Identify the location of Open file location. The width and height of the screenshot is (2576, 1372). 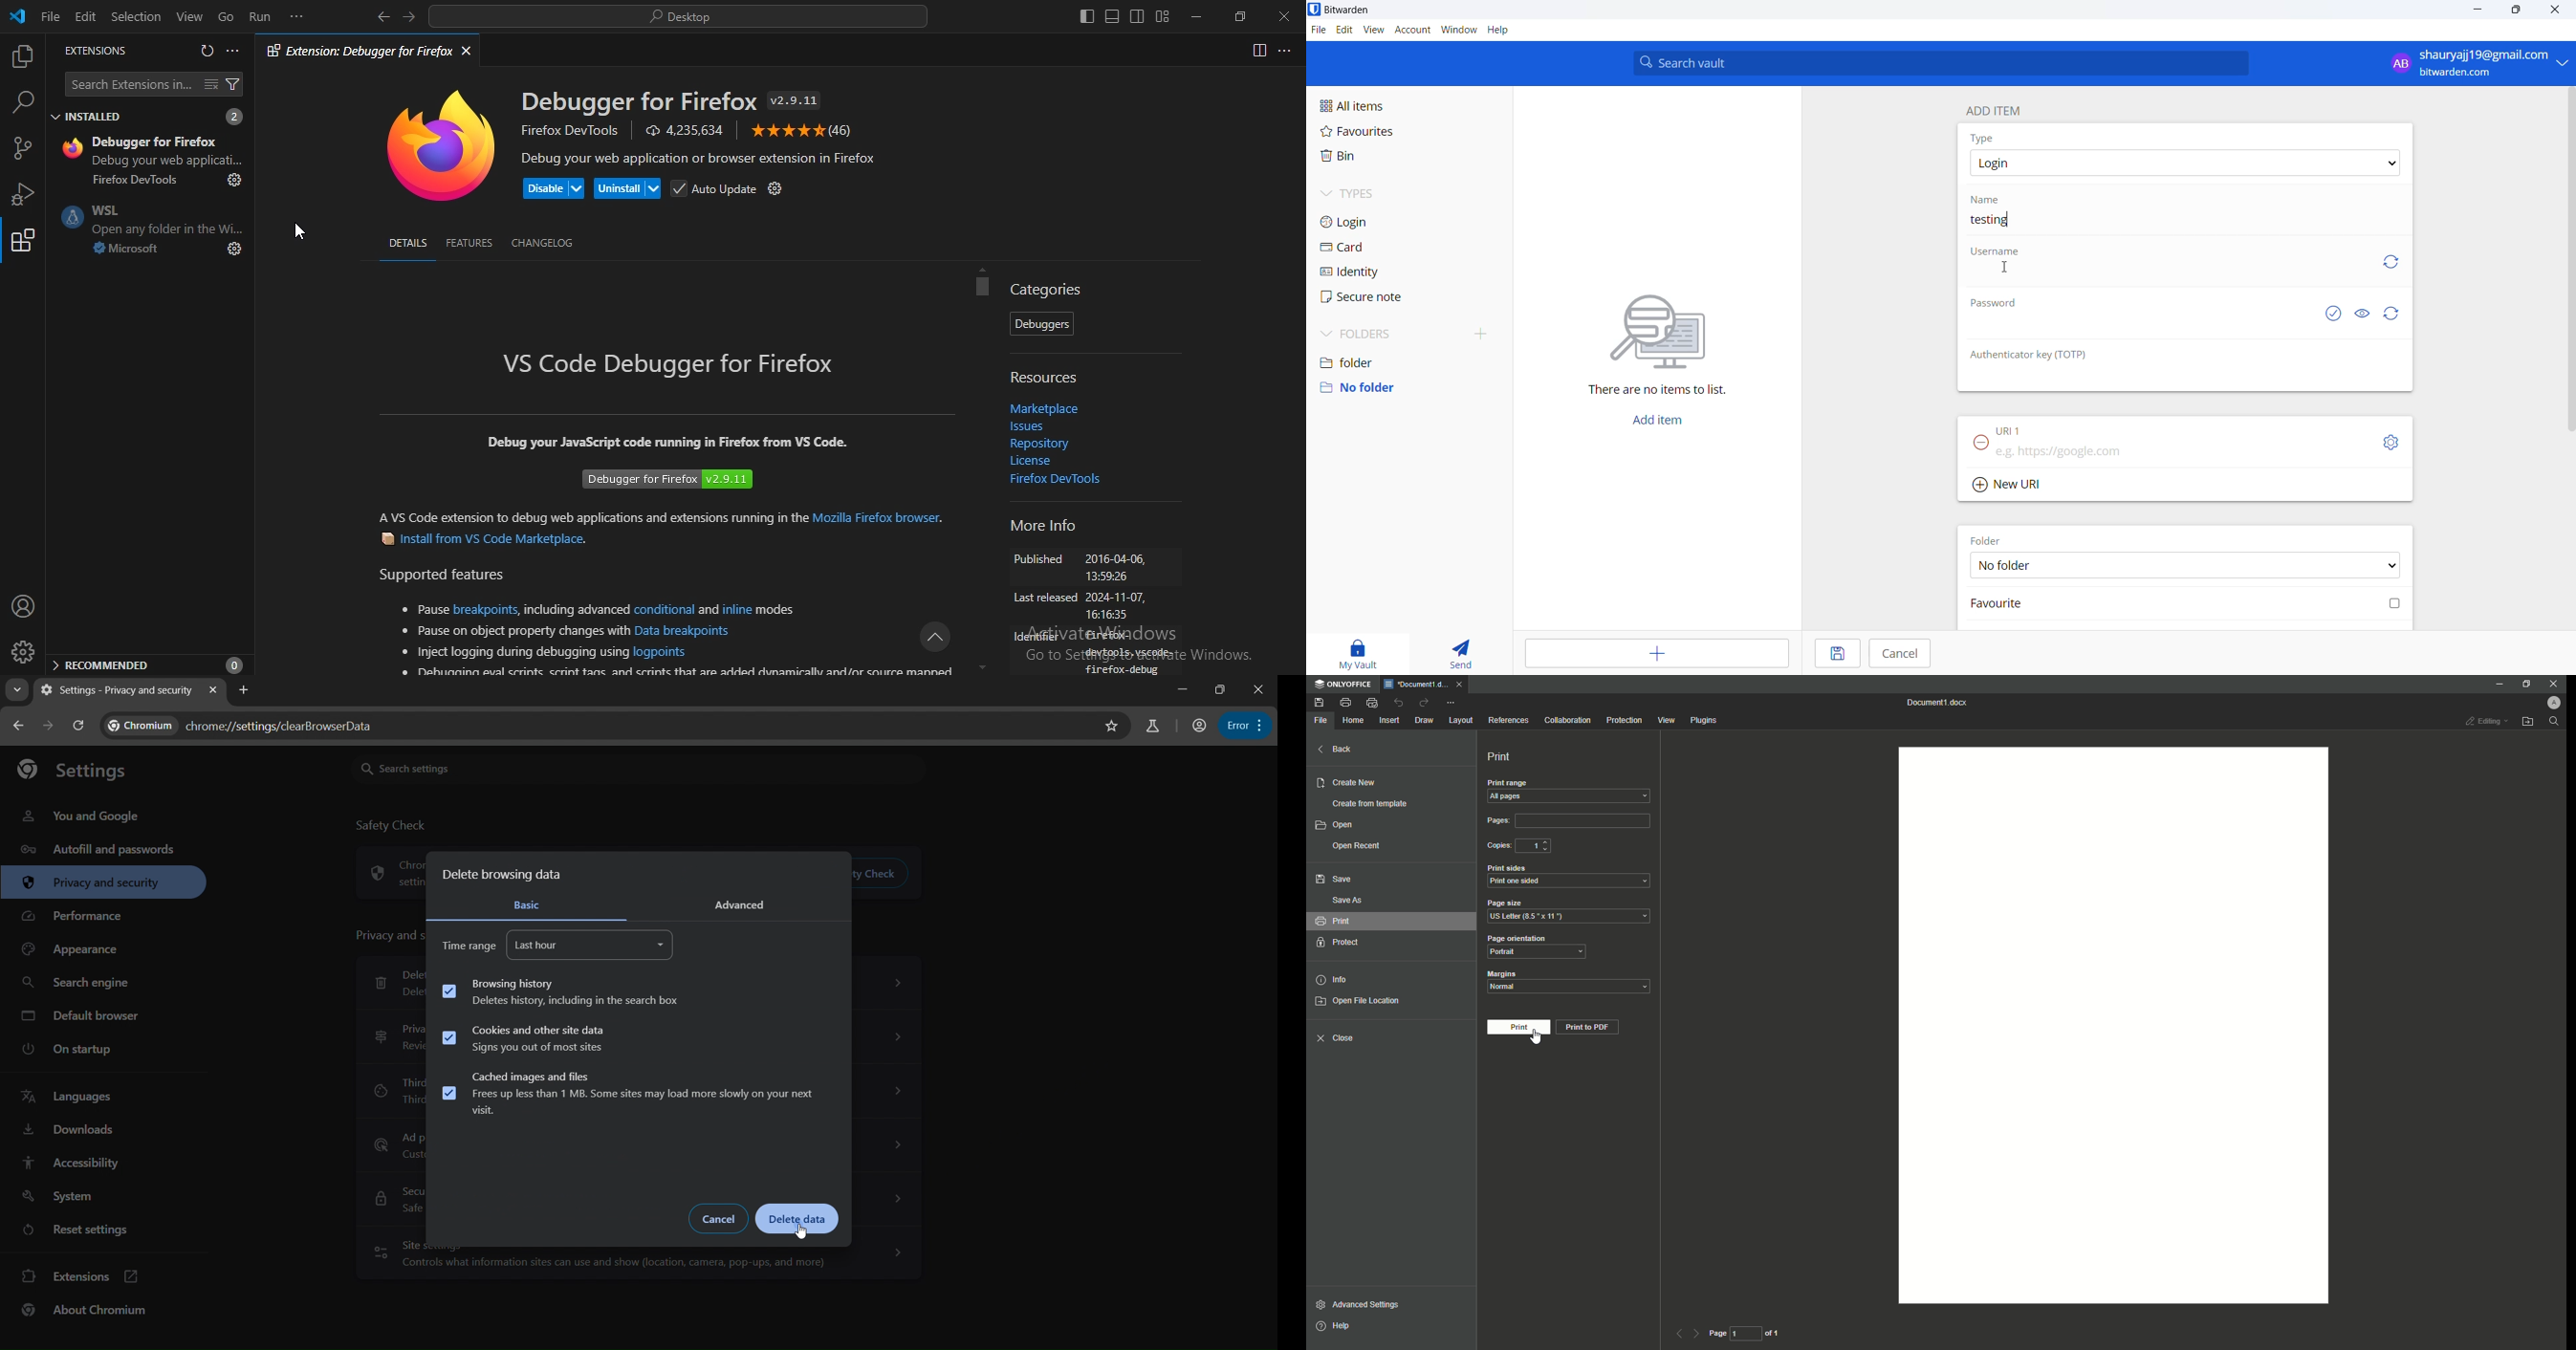
(2530, 722).